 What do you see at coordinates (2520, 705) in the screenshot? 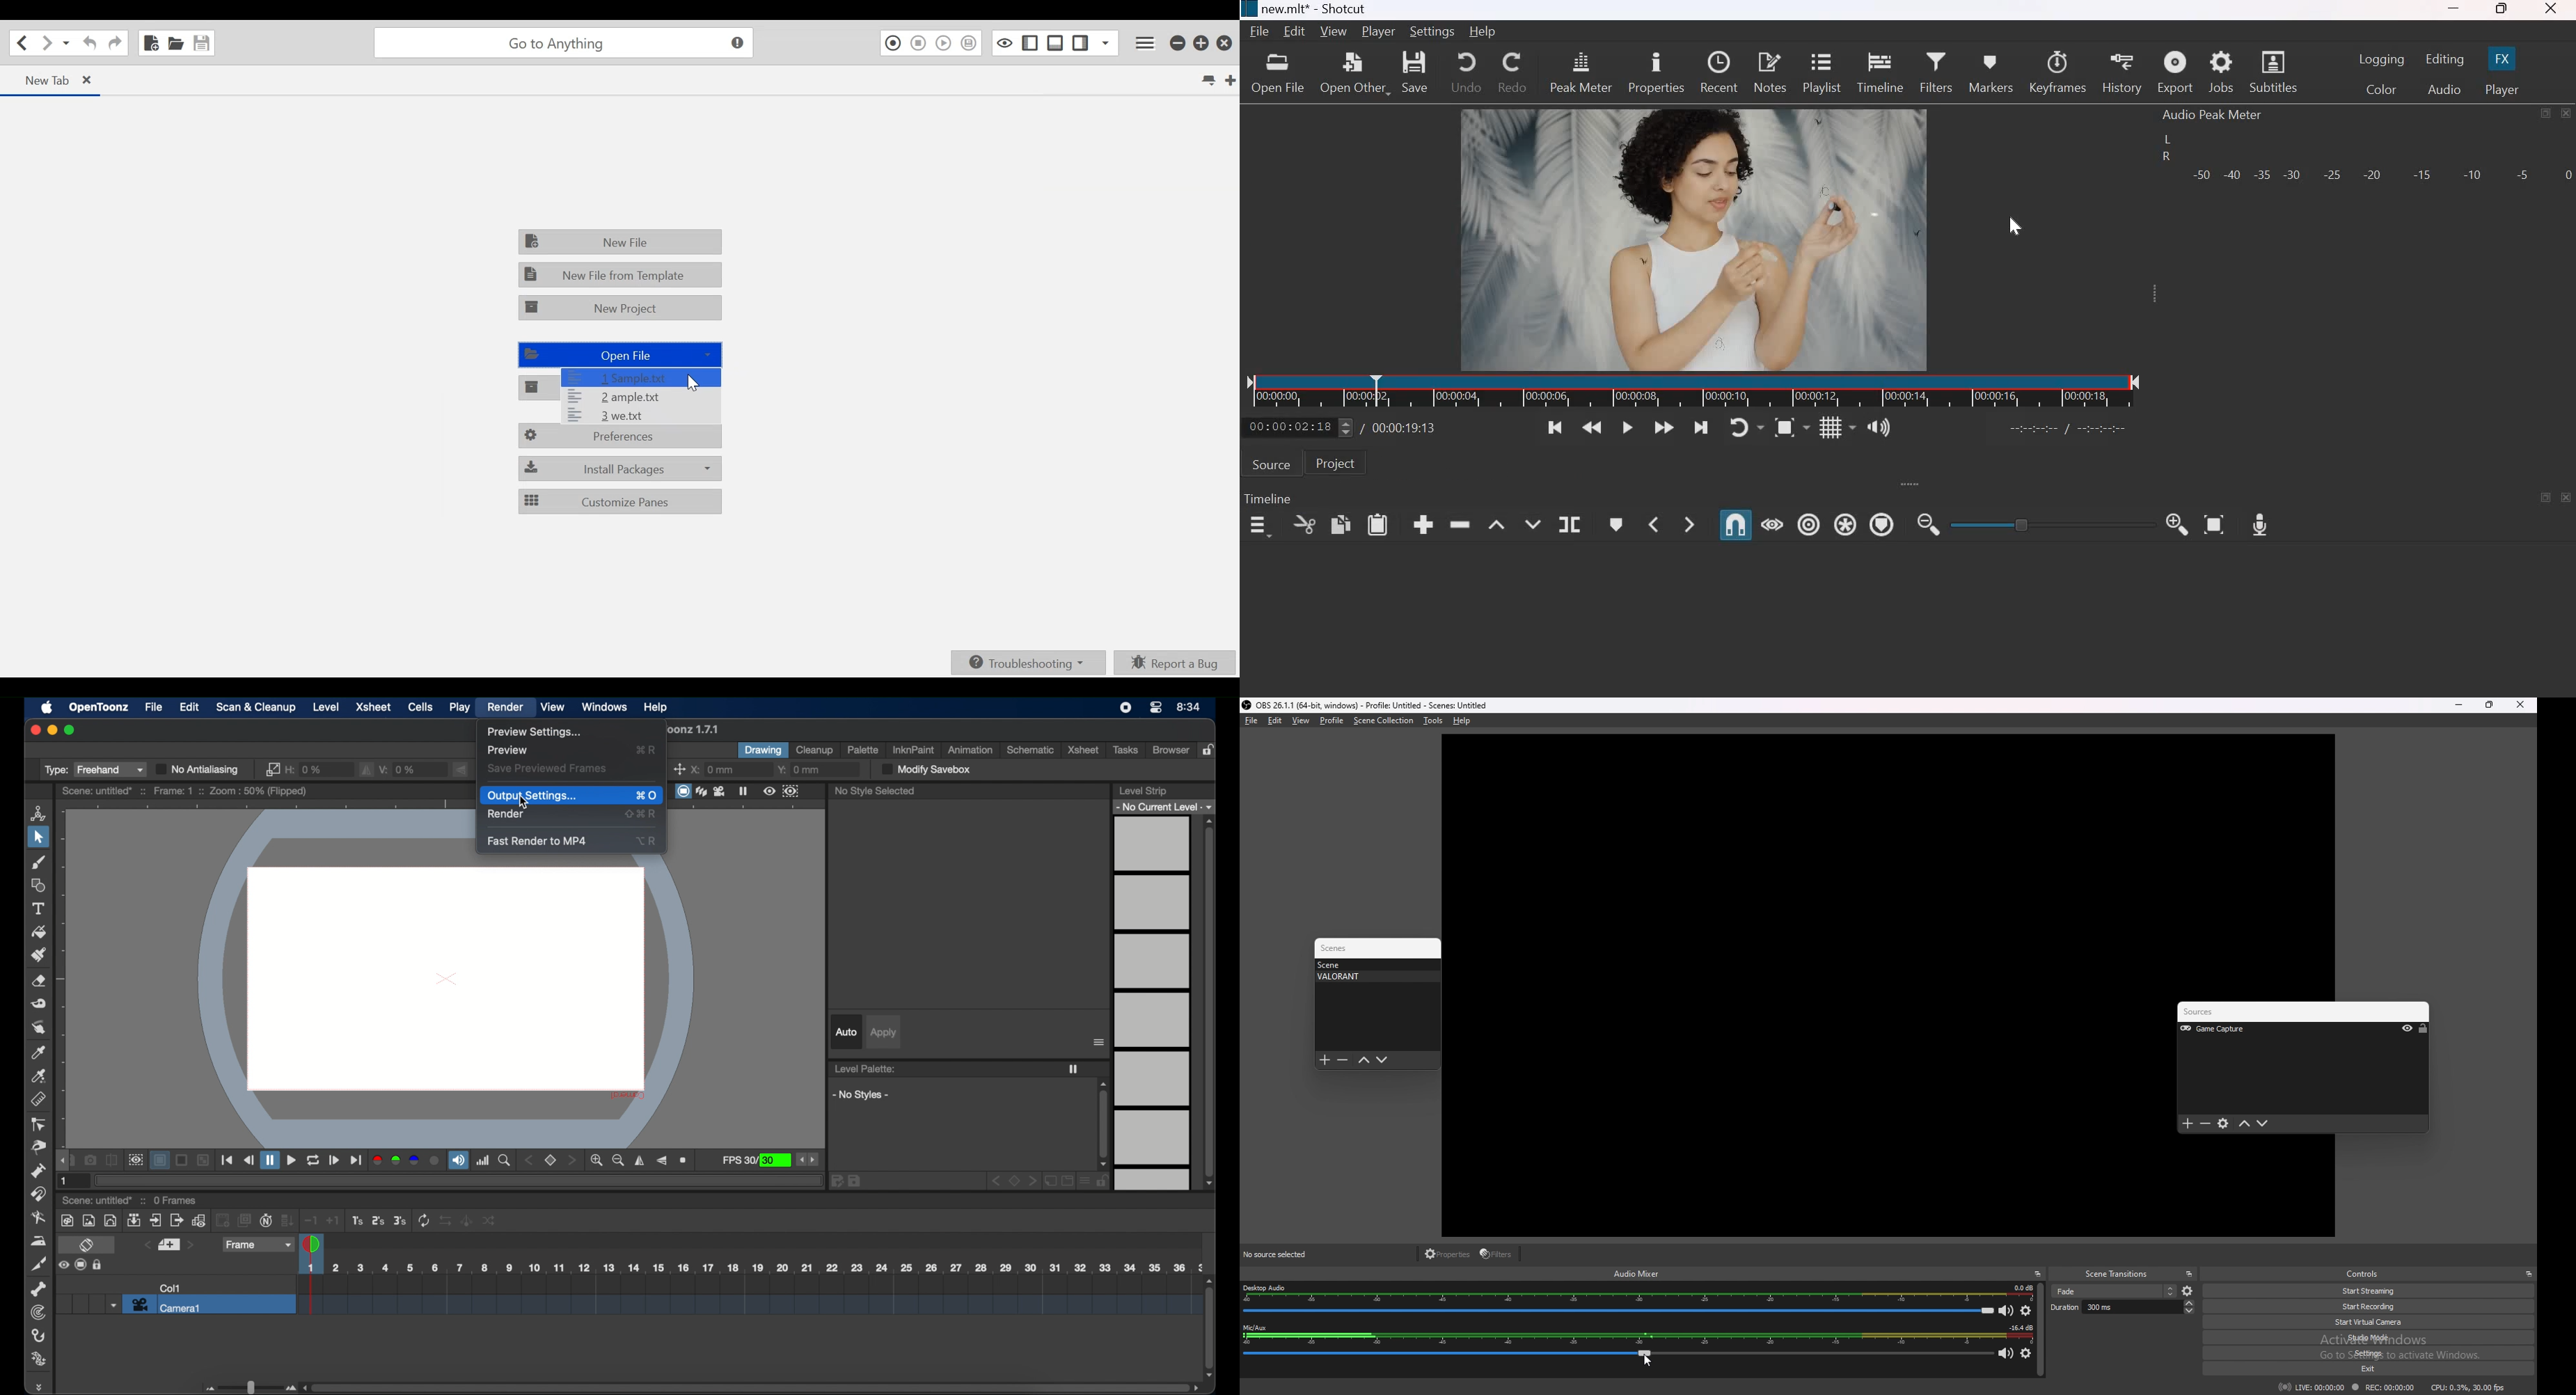
I see `close` at bounding box center [2520, 705].